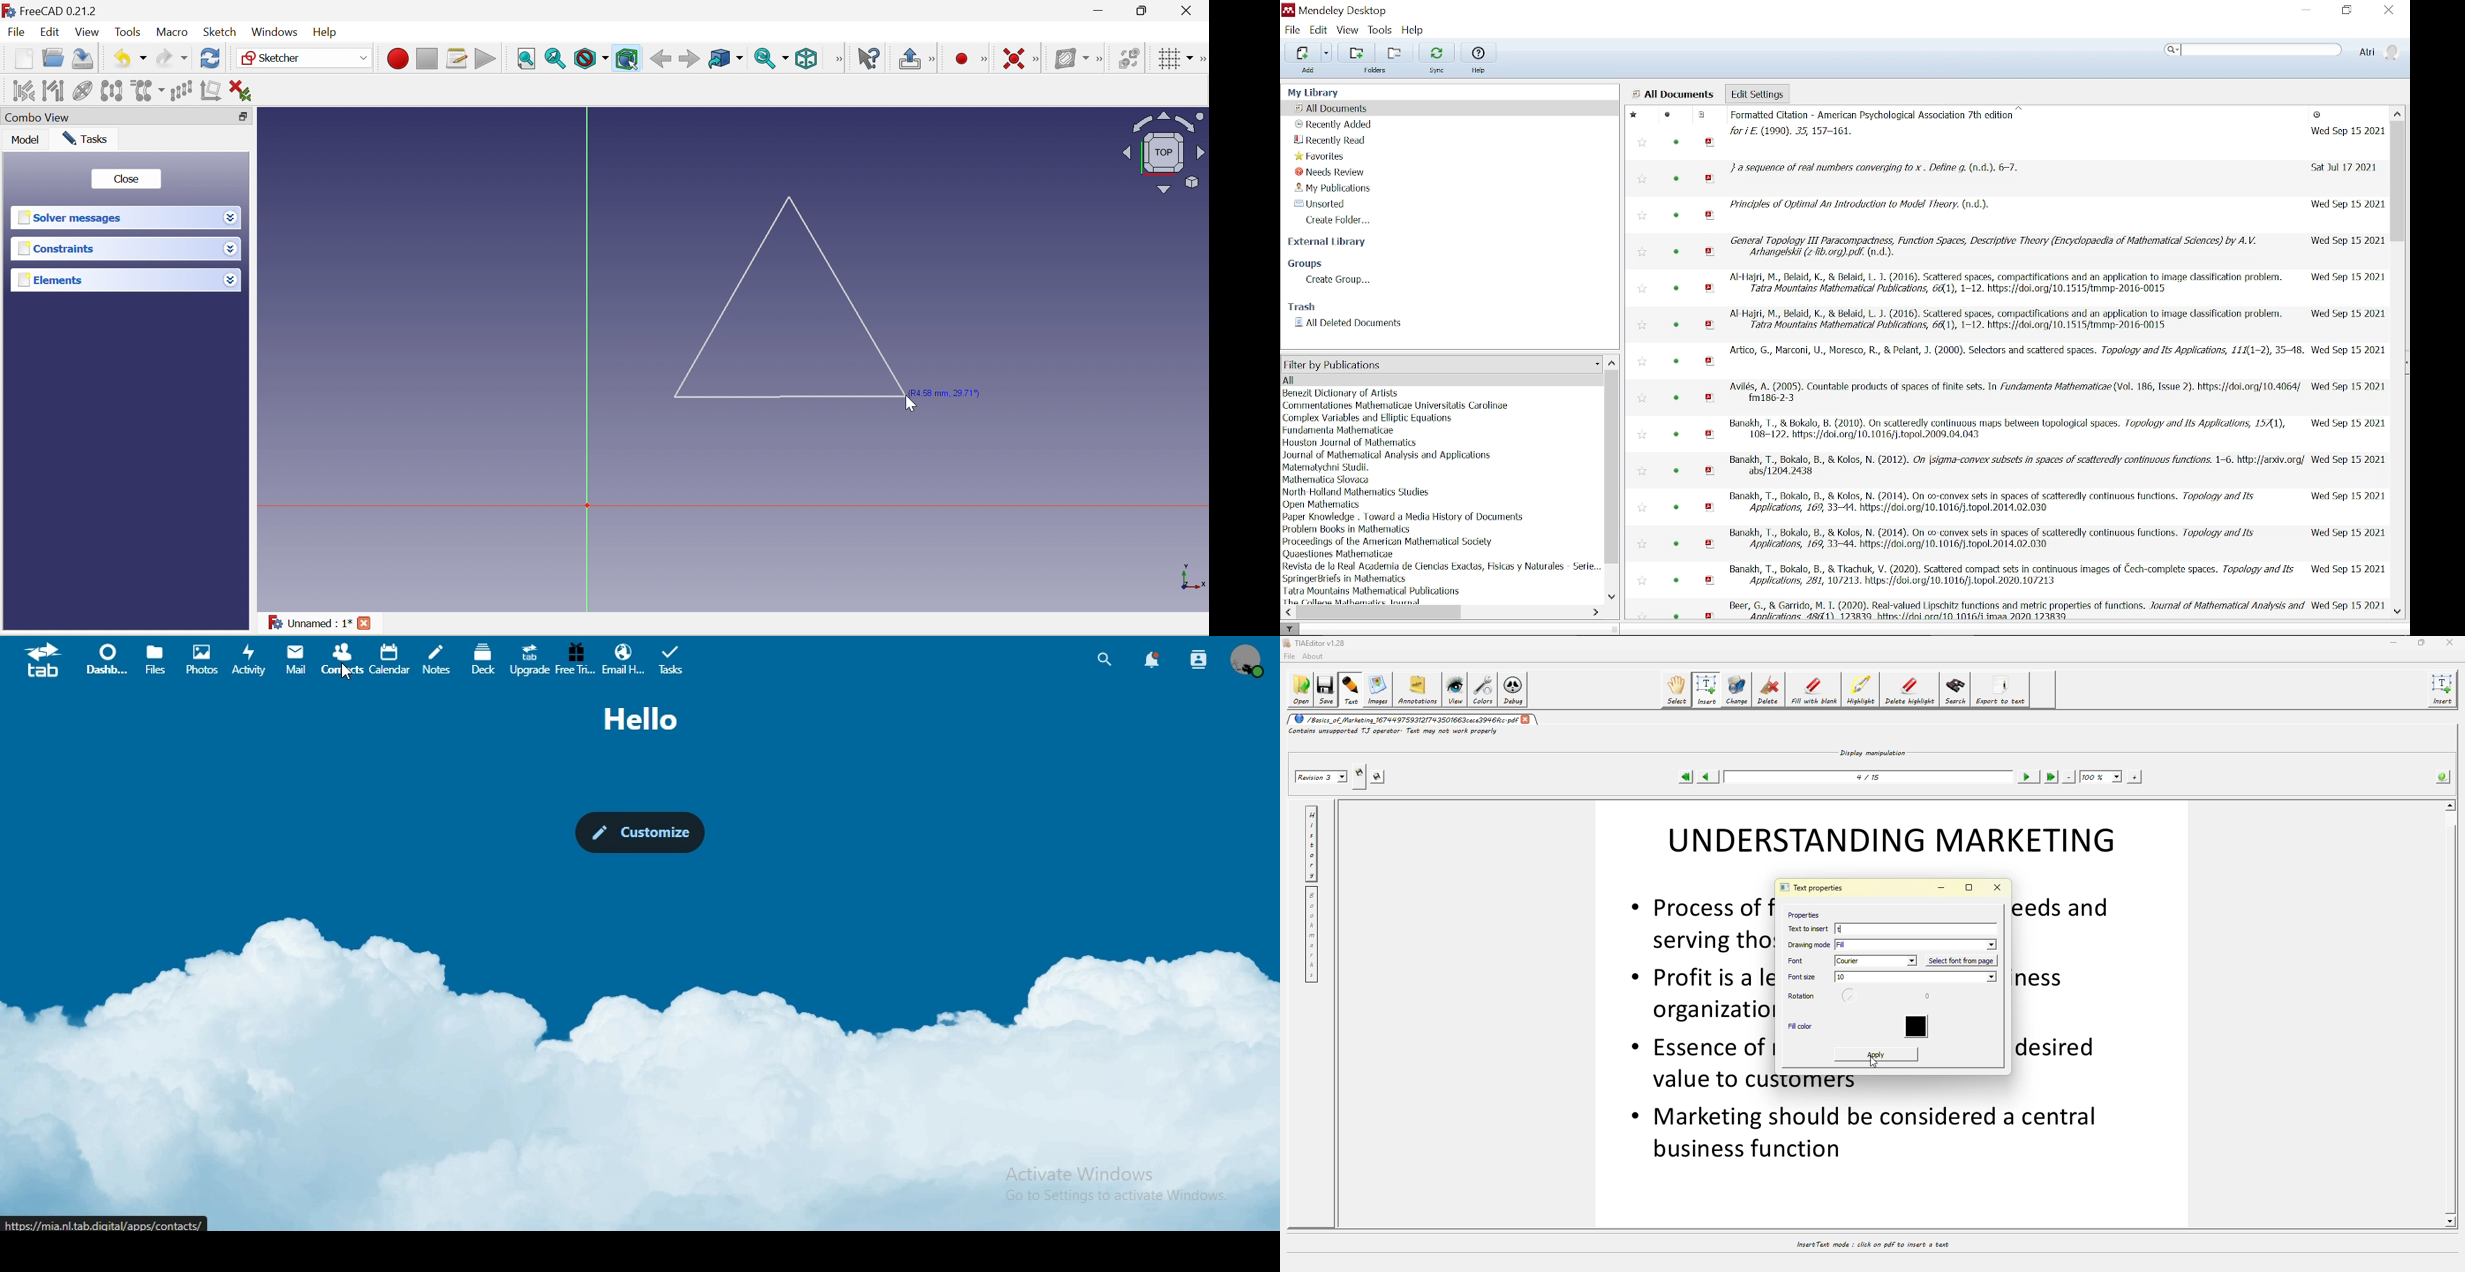  What do you see at coordinates (1190, 576) in the screenshot?
I see `x, y axis` at bounding box center [1190, 576].